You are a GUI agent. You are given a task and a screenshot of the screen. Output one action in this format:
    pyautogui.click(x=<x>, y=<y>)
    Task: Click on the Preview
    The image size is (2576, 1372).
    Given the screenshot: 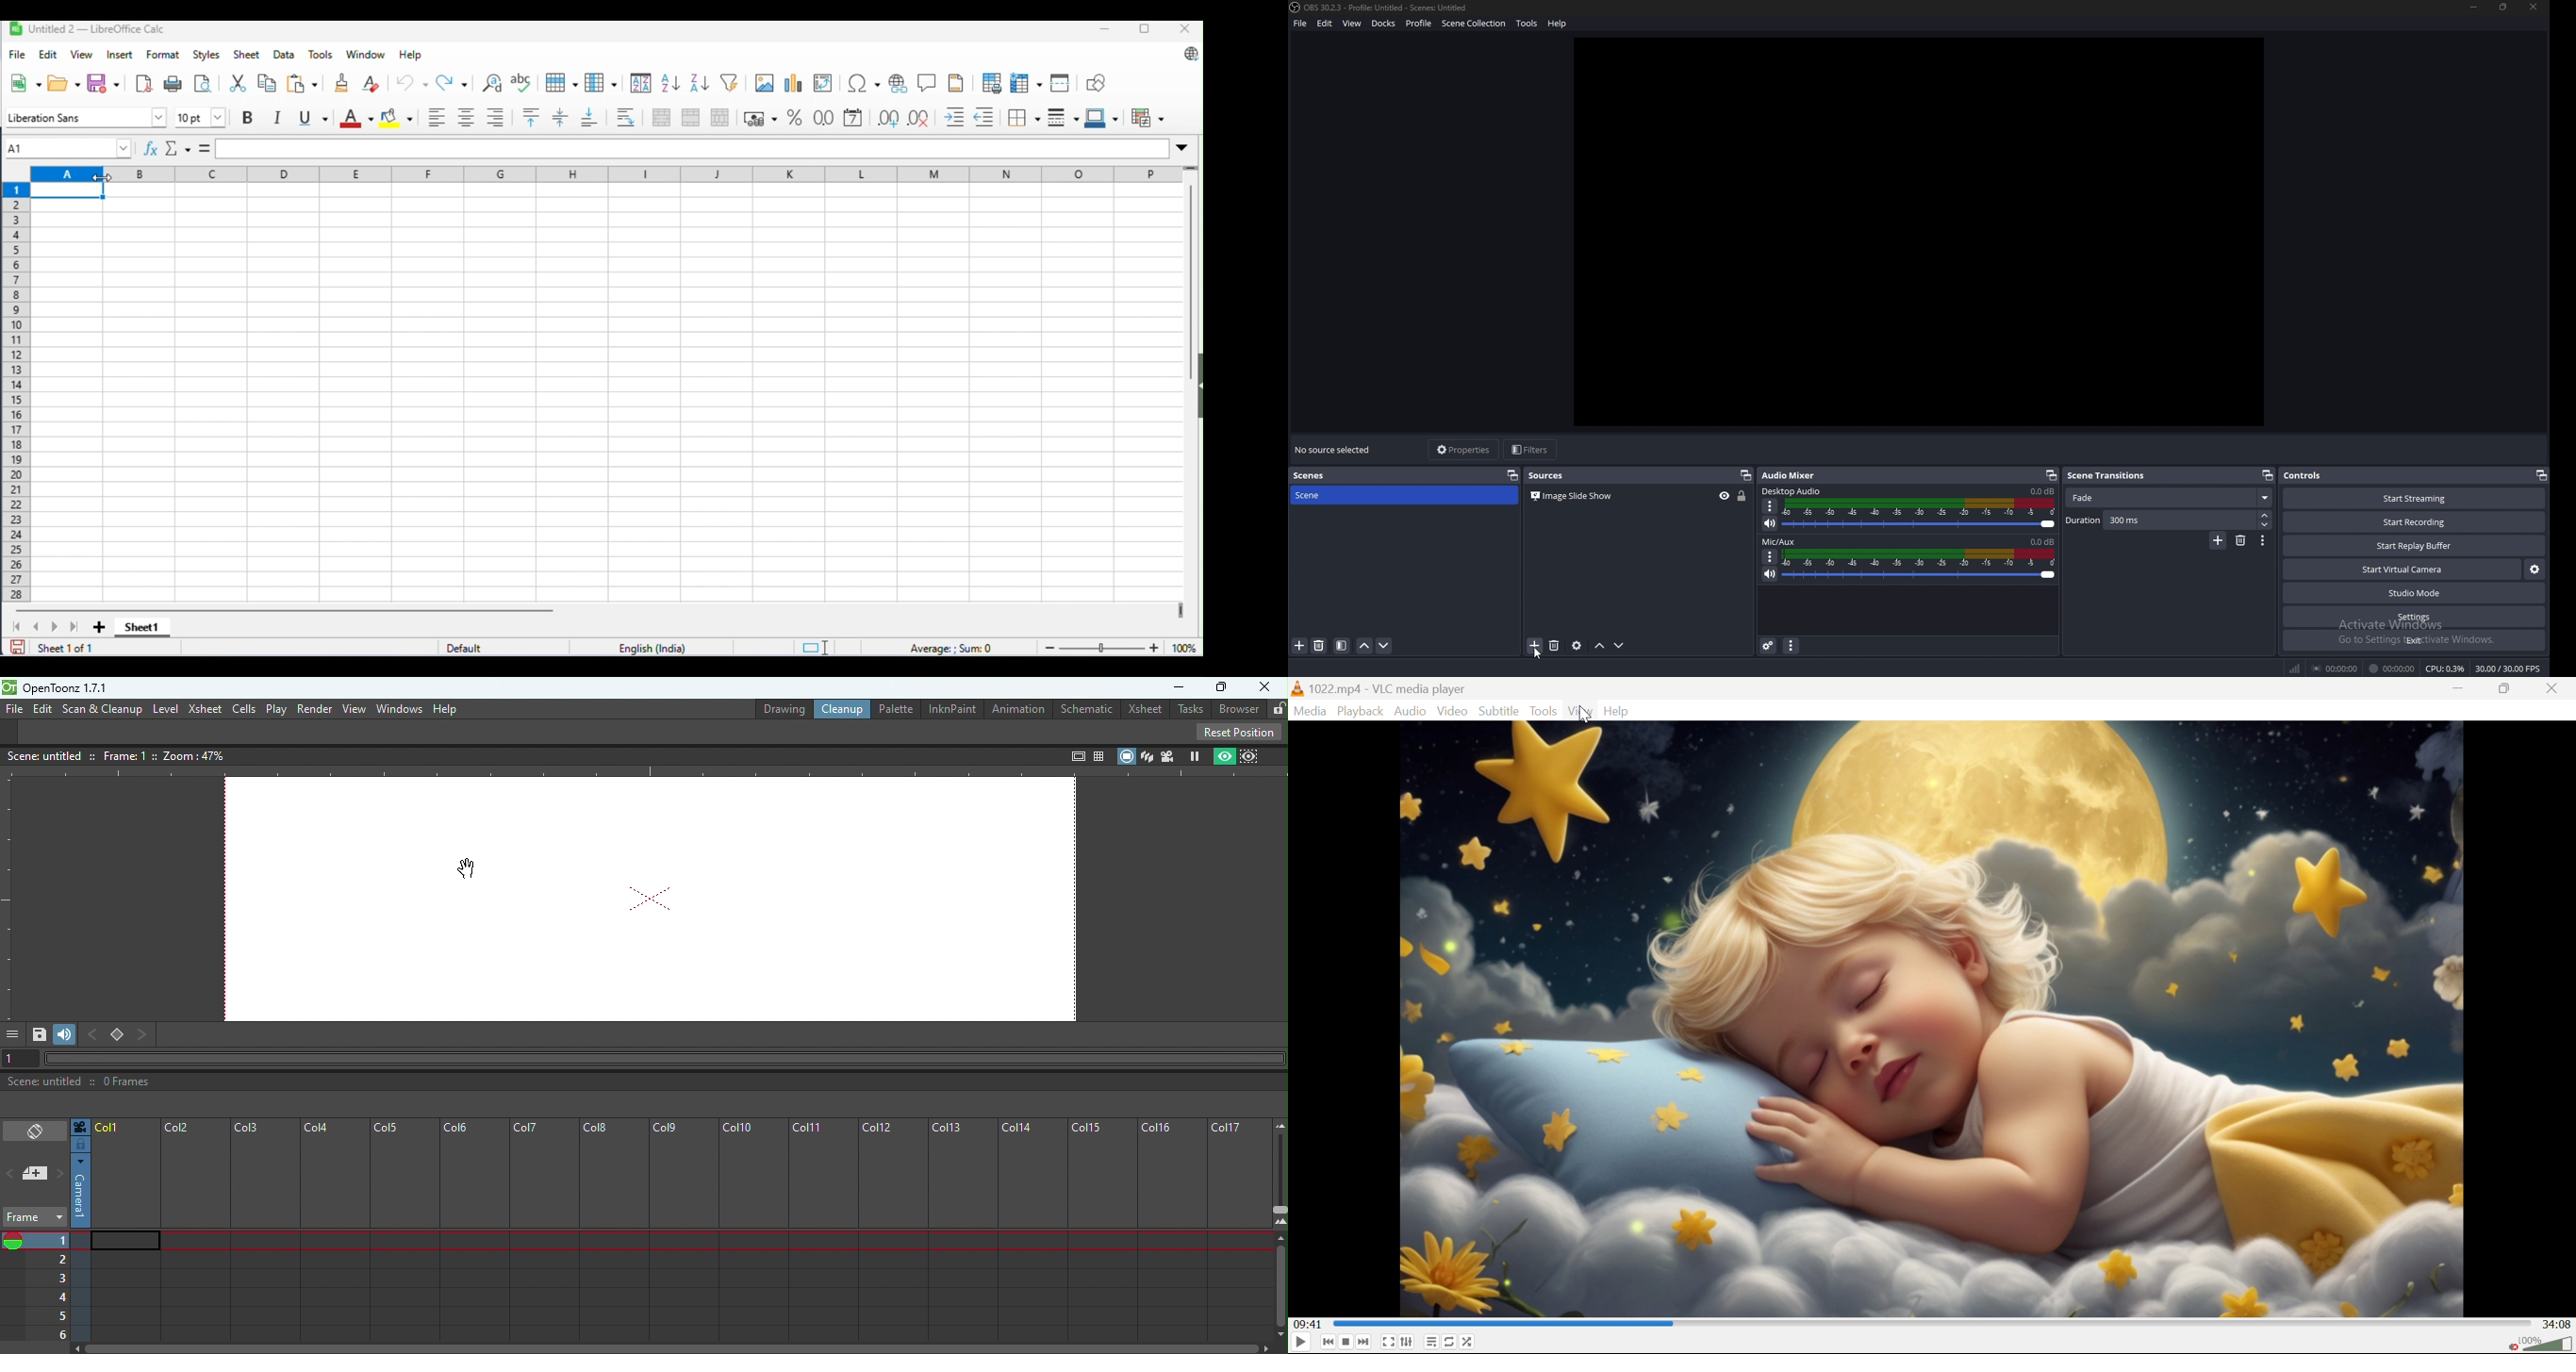 What is the action you would take?
    pyautogui.click(x=1223, y=755)
    